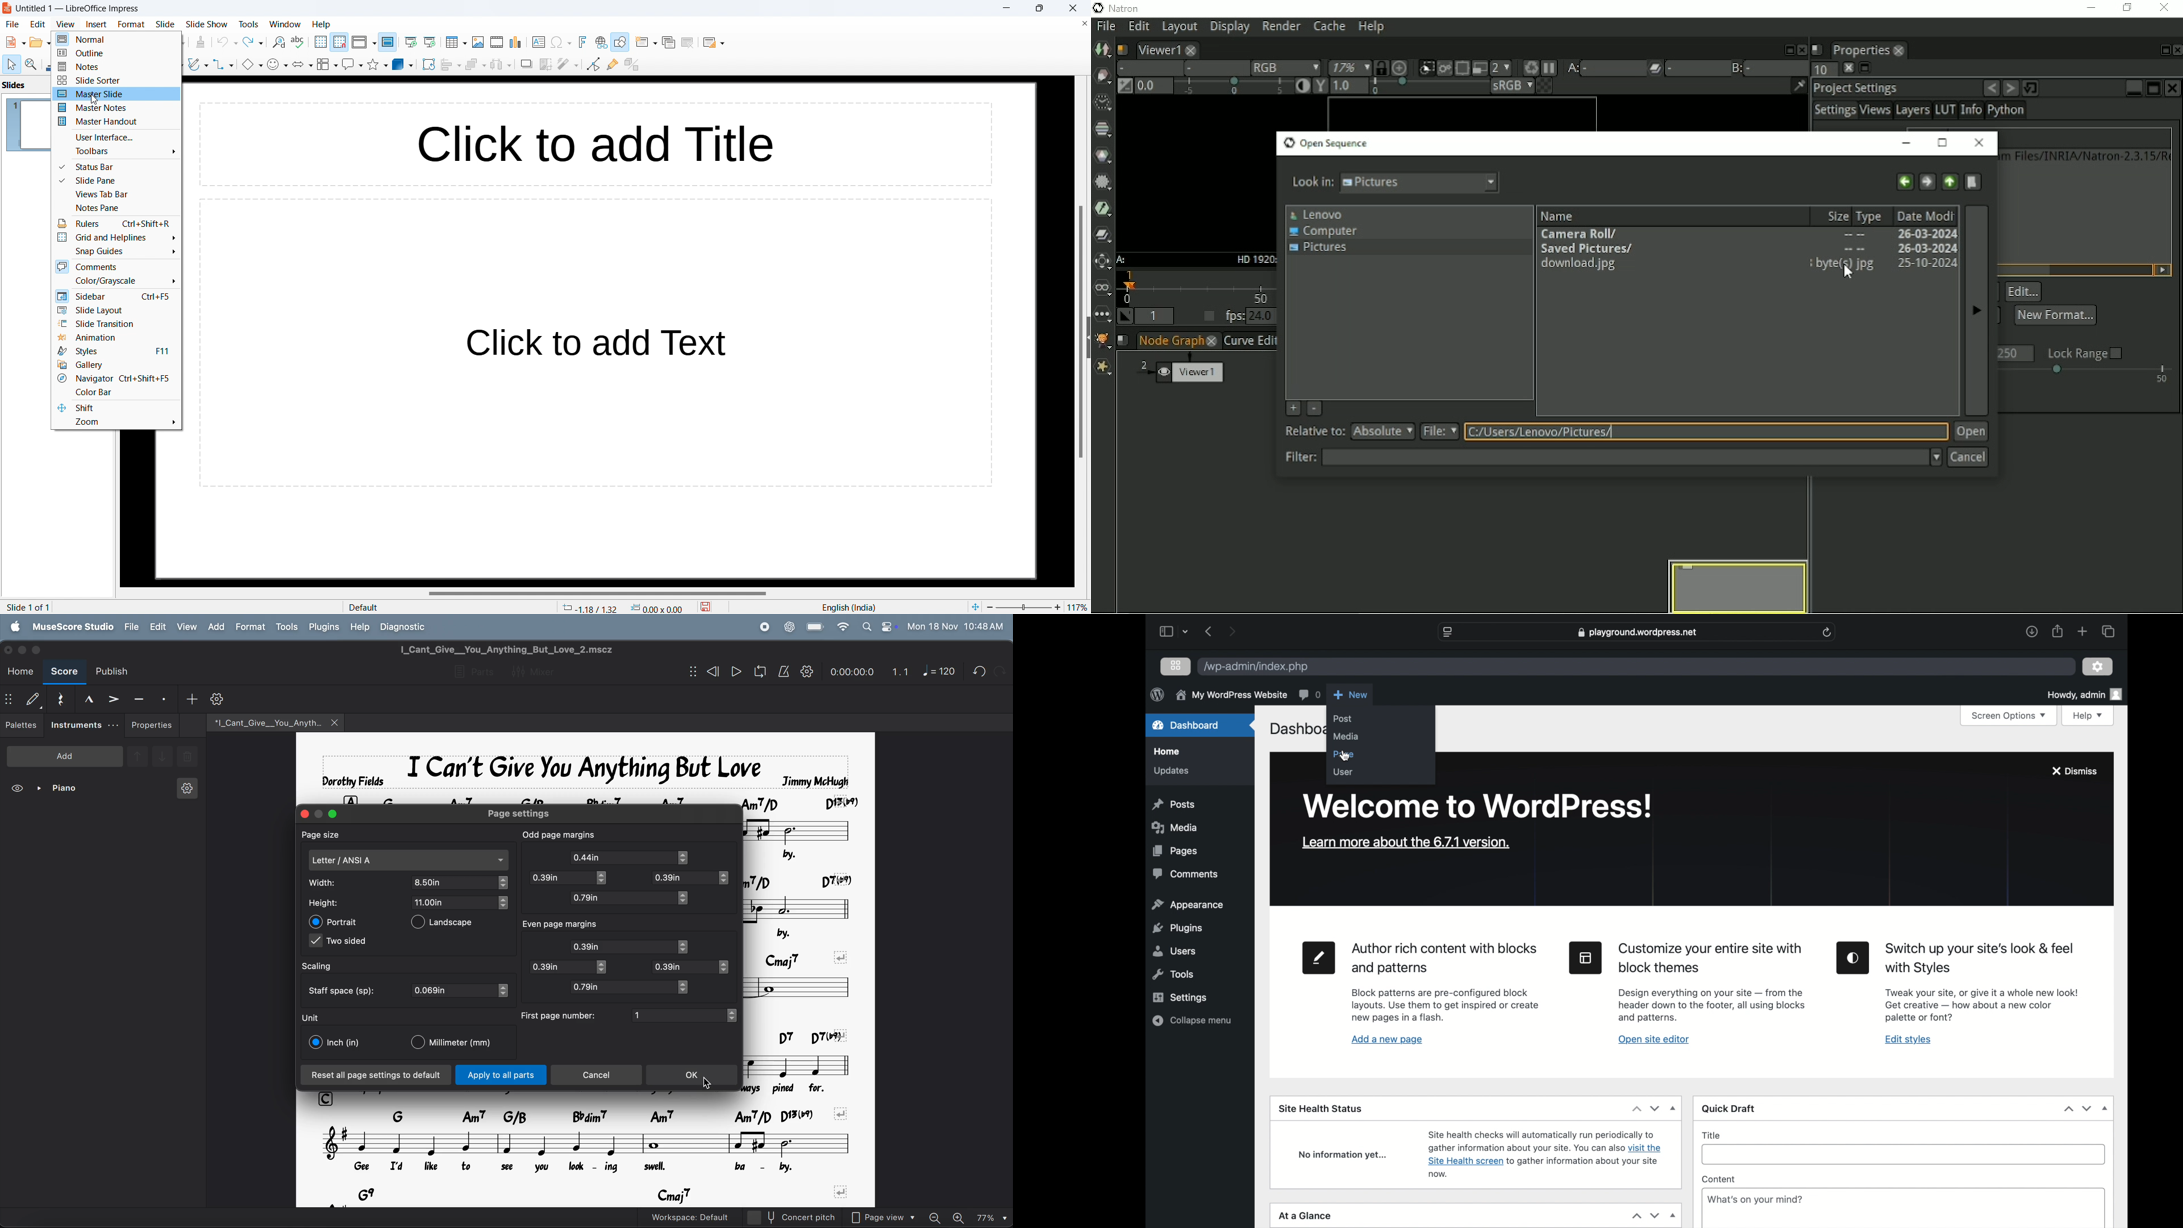  What do you see at coordinates (219, 699) in the screenshot?
I see `toolbar setting` at bounding box center [219, 699].